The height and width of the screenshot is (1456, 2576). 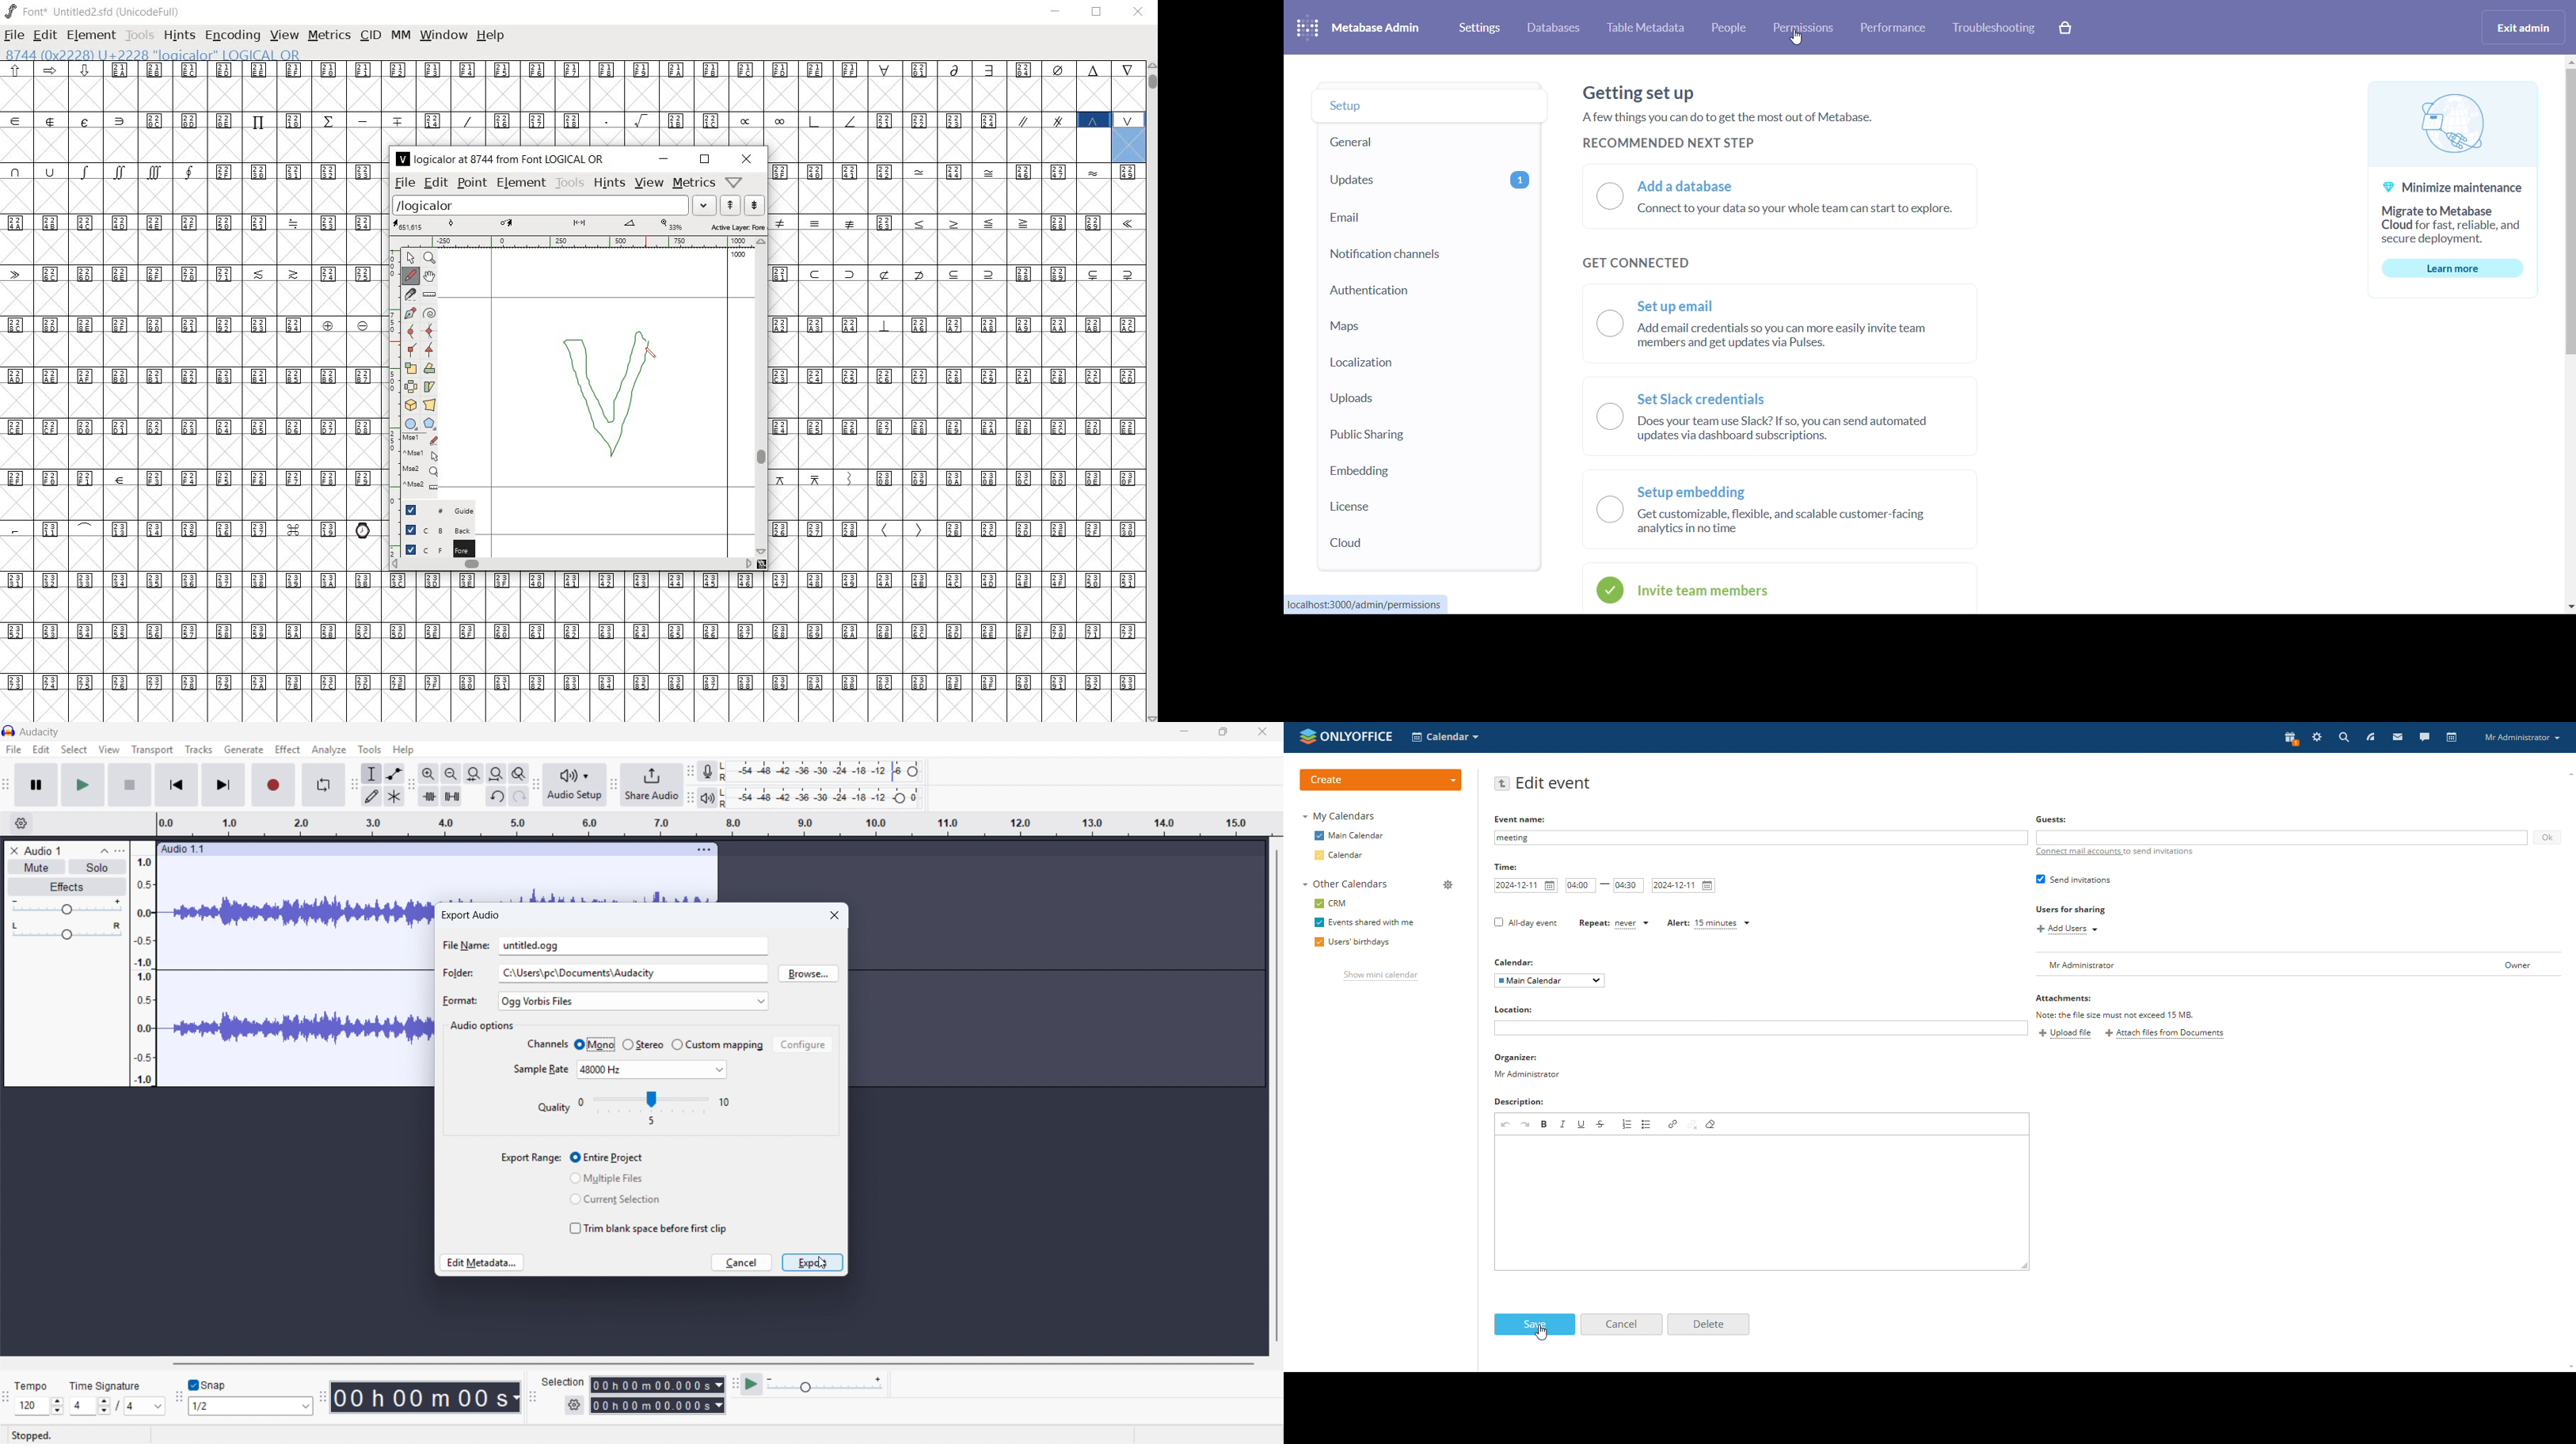 I want to click on Audio options , so click(x=483, y=1026).